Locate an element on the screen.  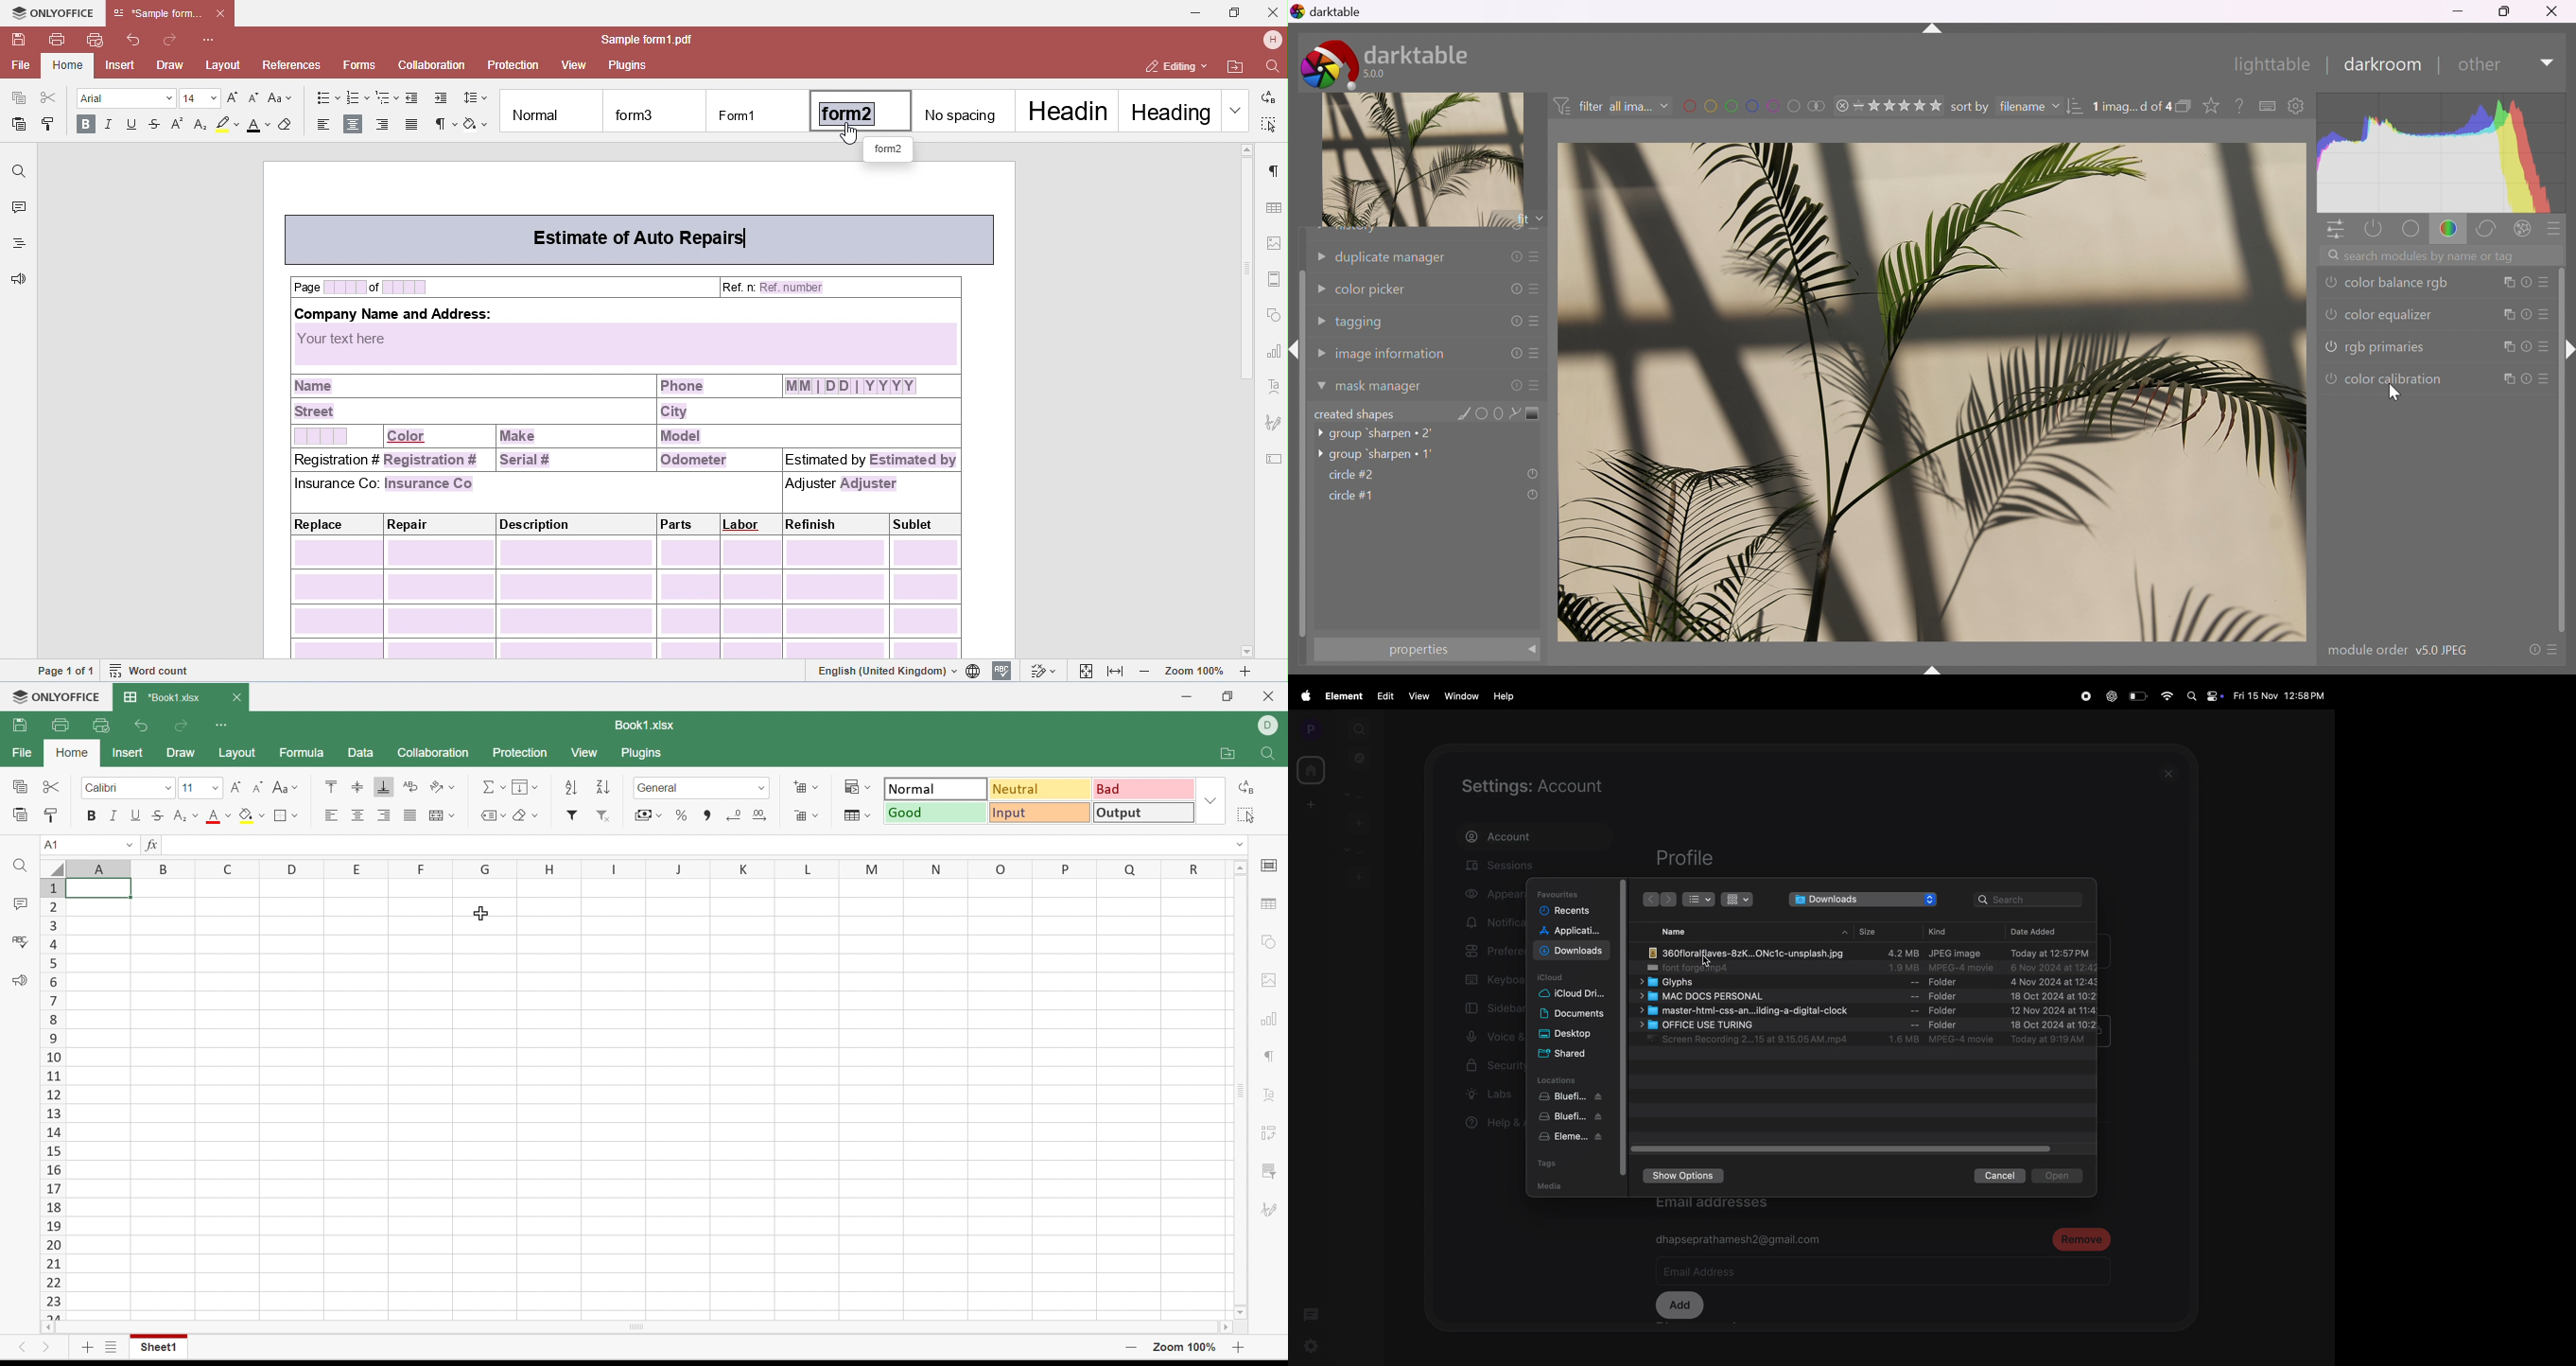
Signature is located at coordinates (1267, 1210).